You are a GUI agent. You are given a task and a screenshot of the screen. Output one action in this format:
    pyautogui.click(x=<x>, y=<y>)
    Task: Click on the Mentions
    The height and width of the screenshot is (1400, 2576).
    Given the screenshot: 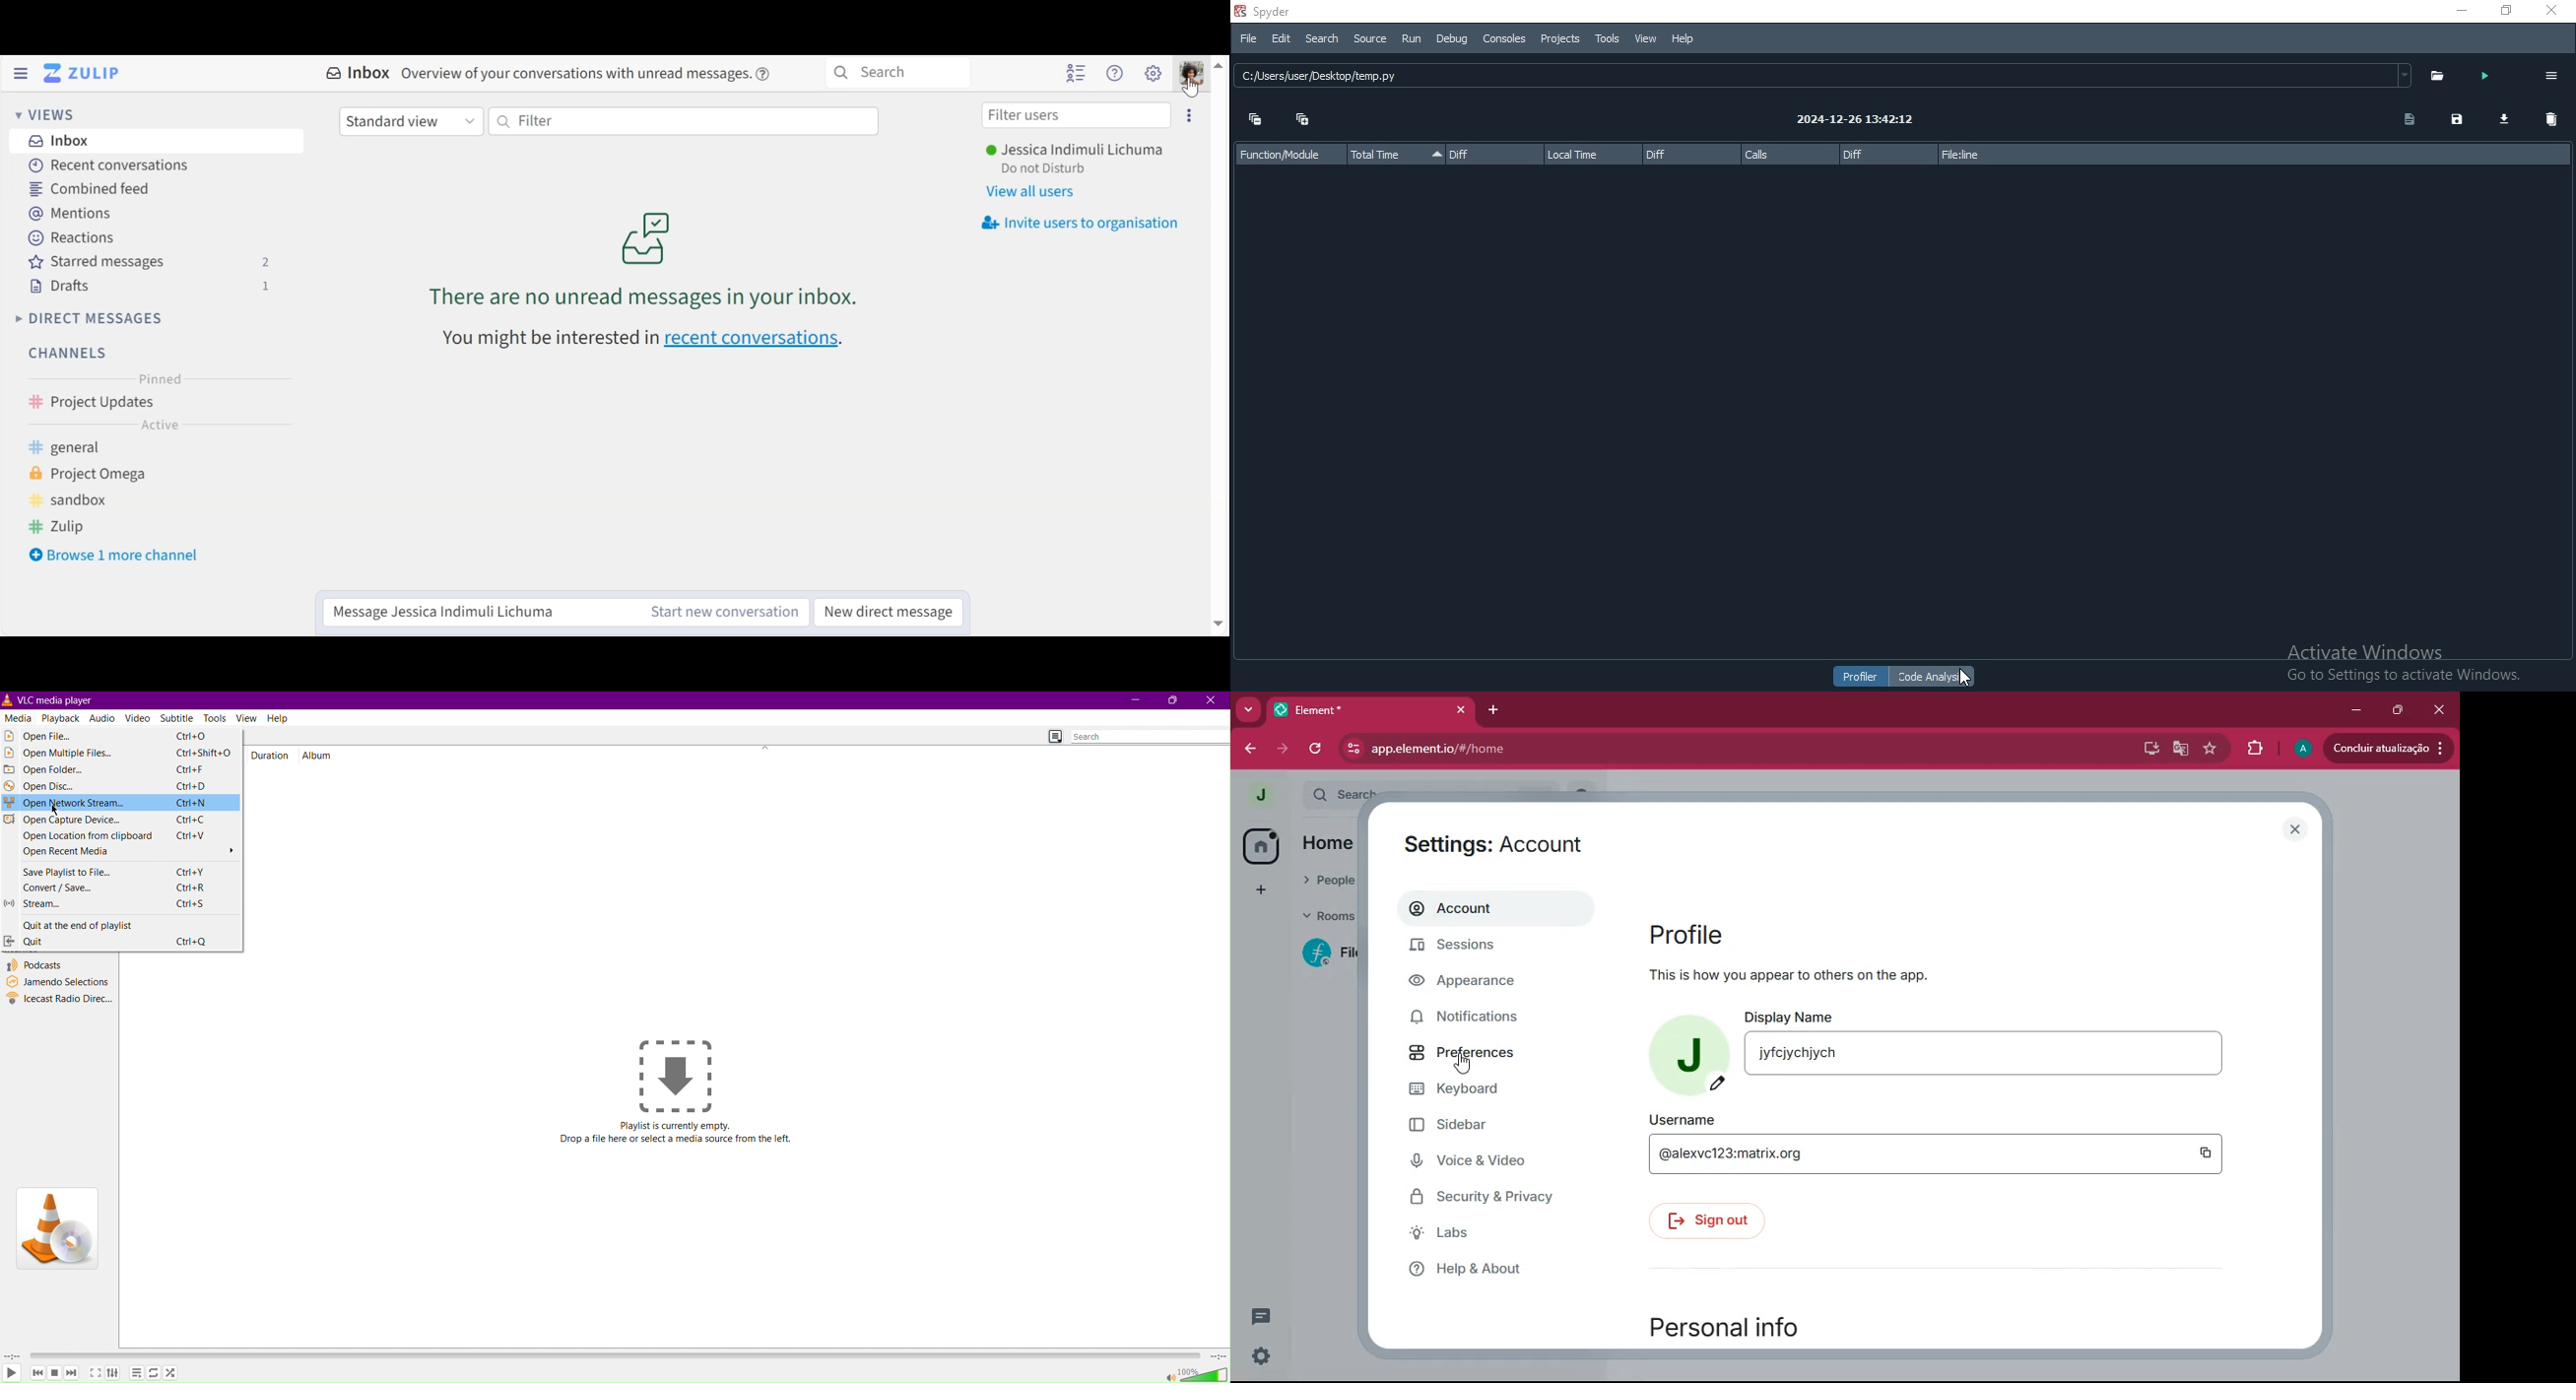 What is the action you would take?
    pyautogui.click(x=72, y=213)
    